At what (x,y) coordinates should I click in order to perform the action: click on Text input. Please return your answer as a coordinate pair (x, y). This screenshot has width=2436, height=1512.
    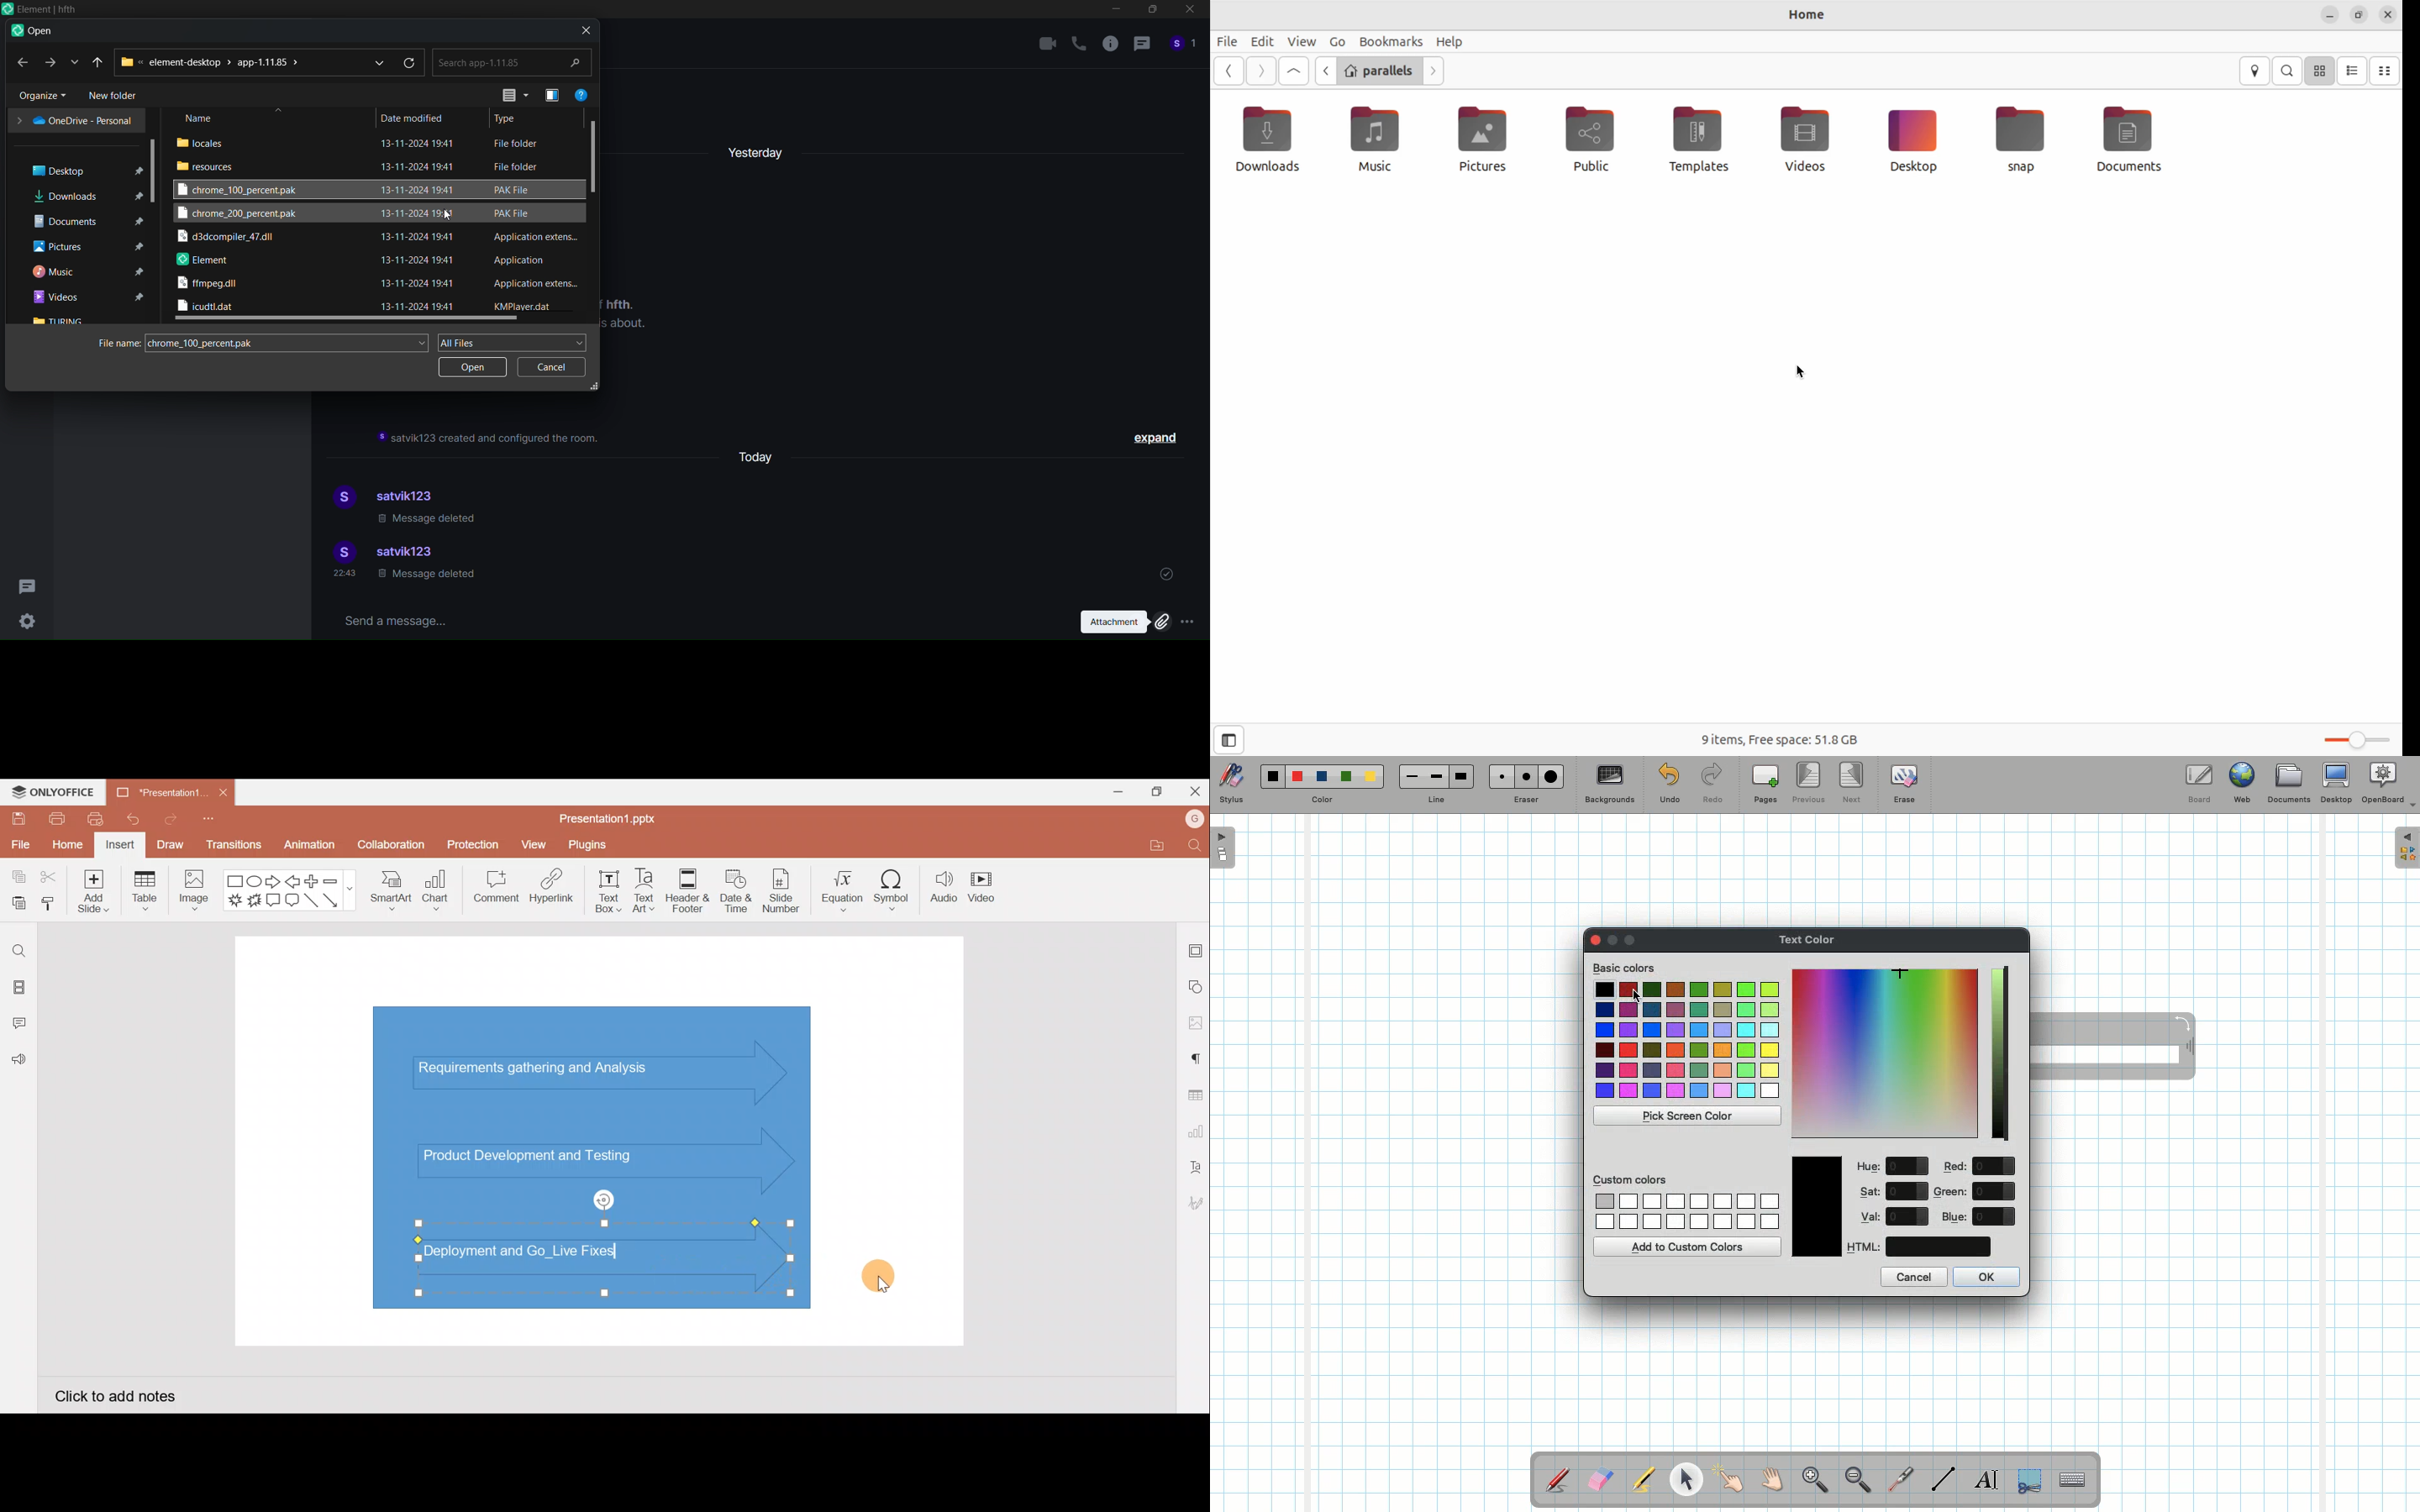
    Looking at the image, I should click on (2073, 1475).